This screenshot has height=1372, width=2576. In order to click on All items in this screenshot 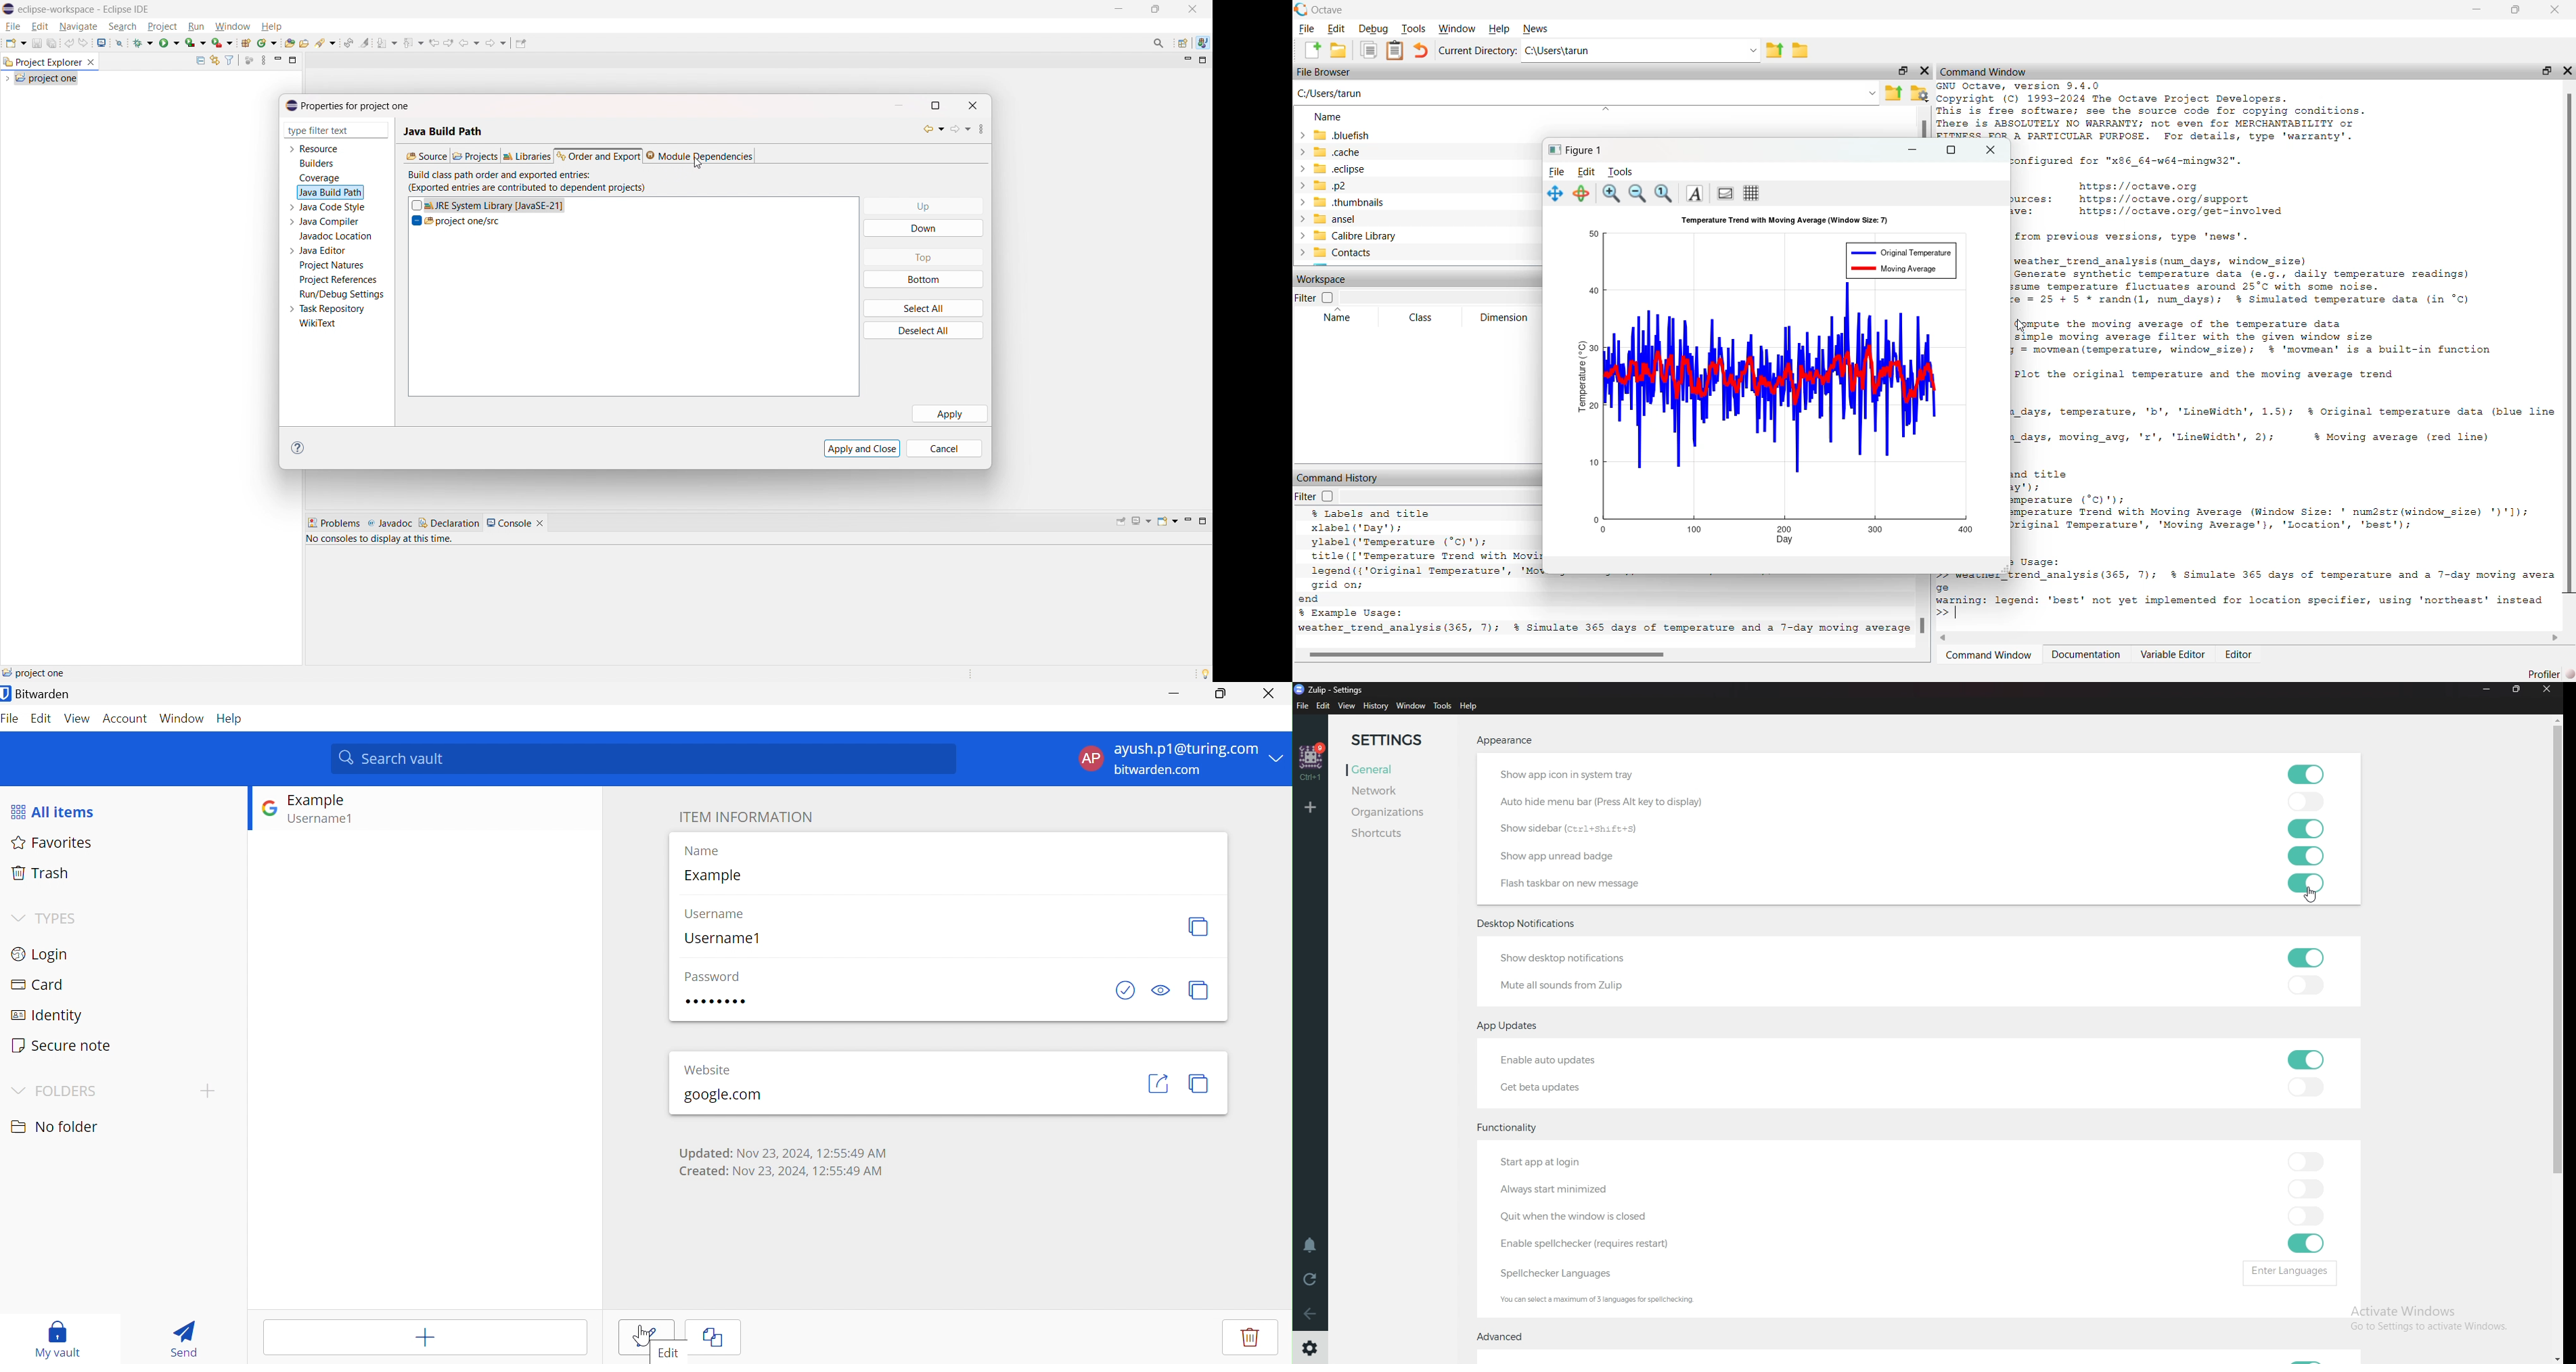, I will do `click(53, 811)`.